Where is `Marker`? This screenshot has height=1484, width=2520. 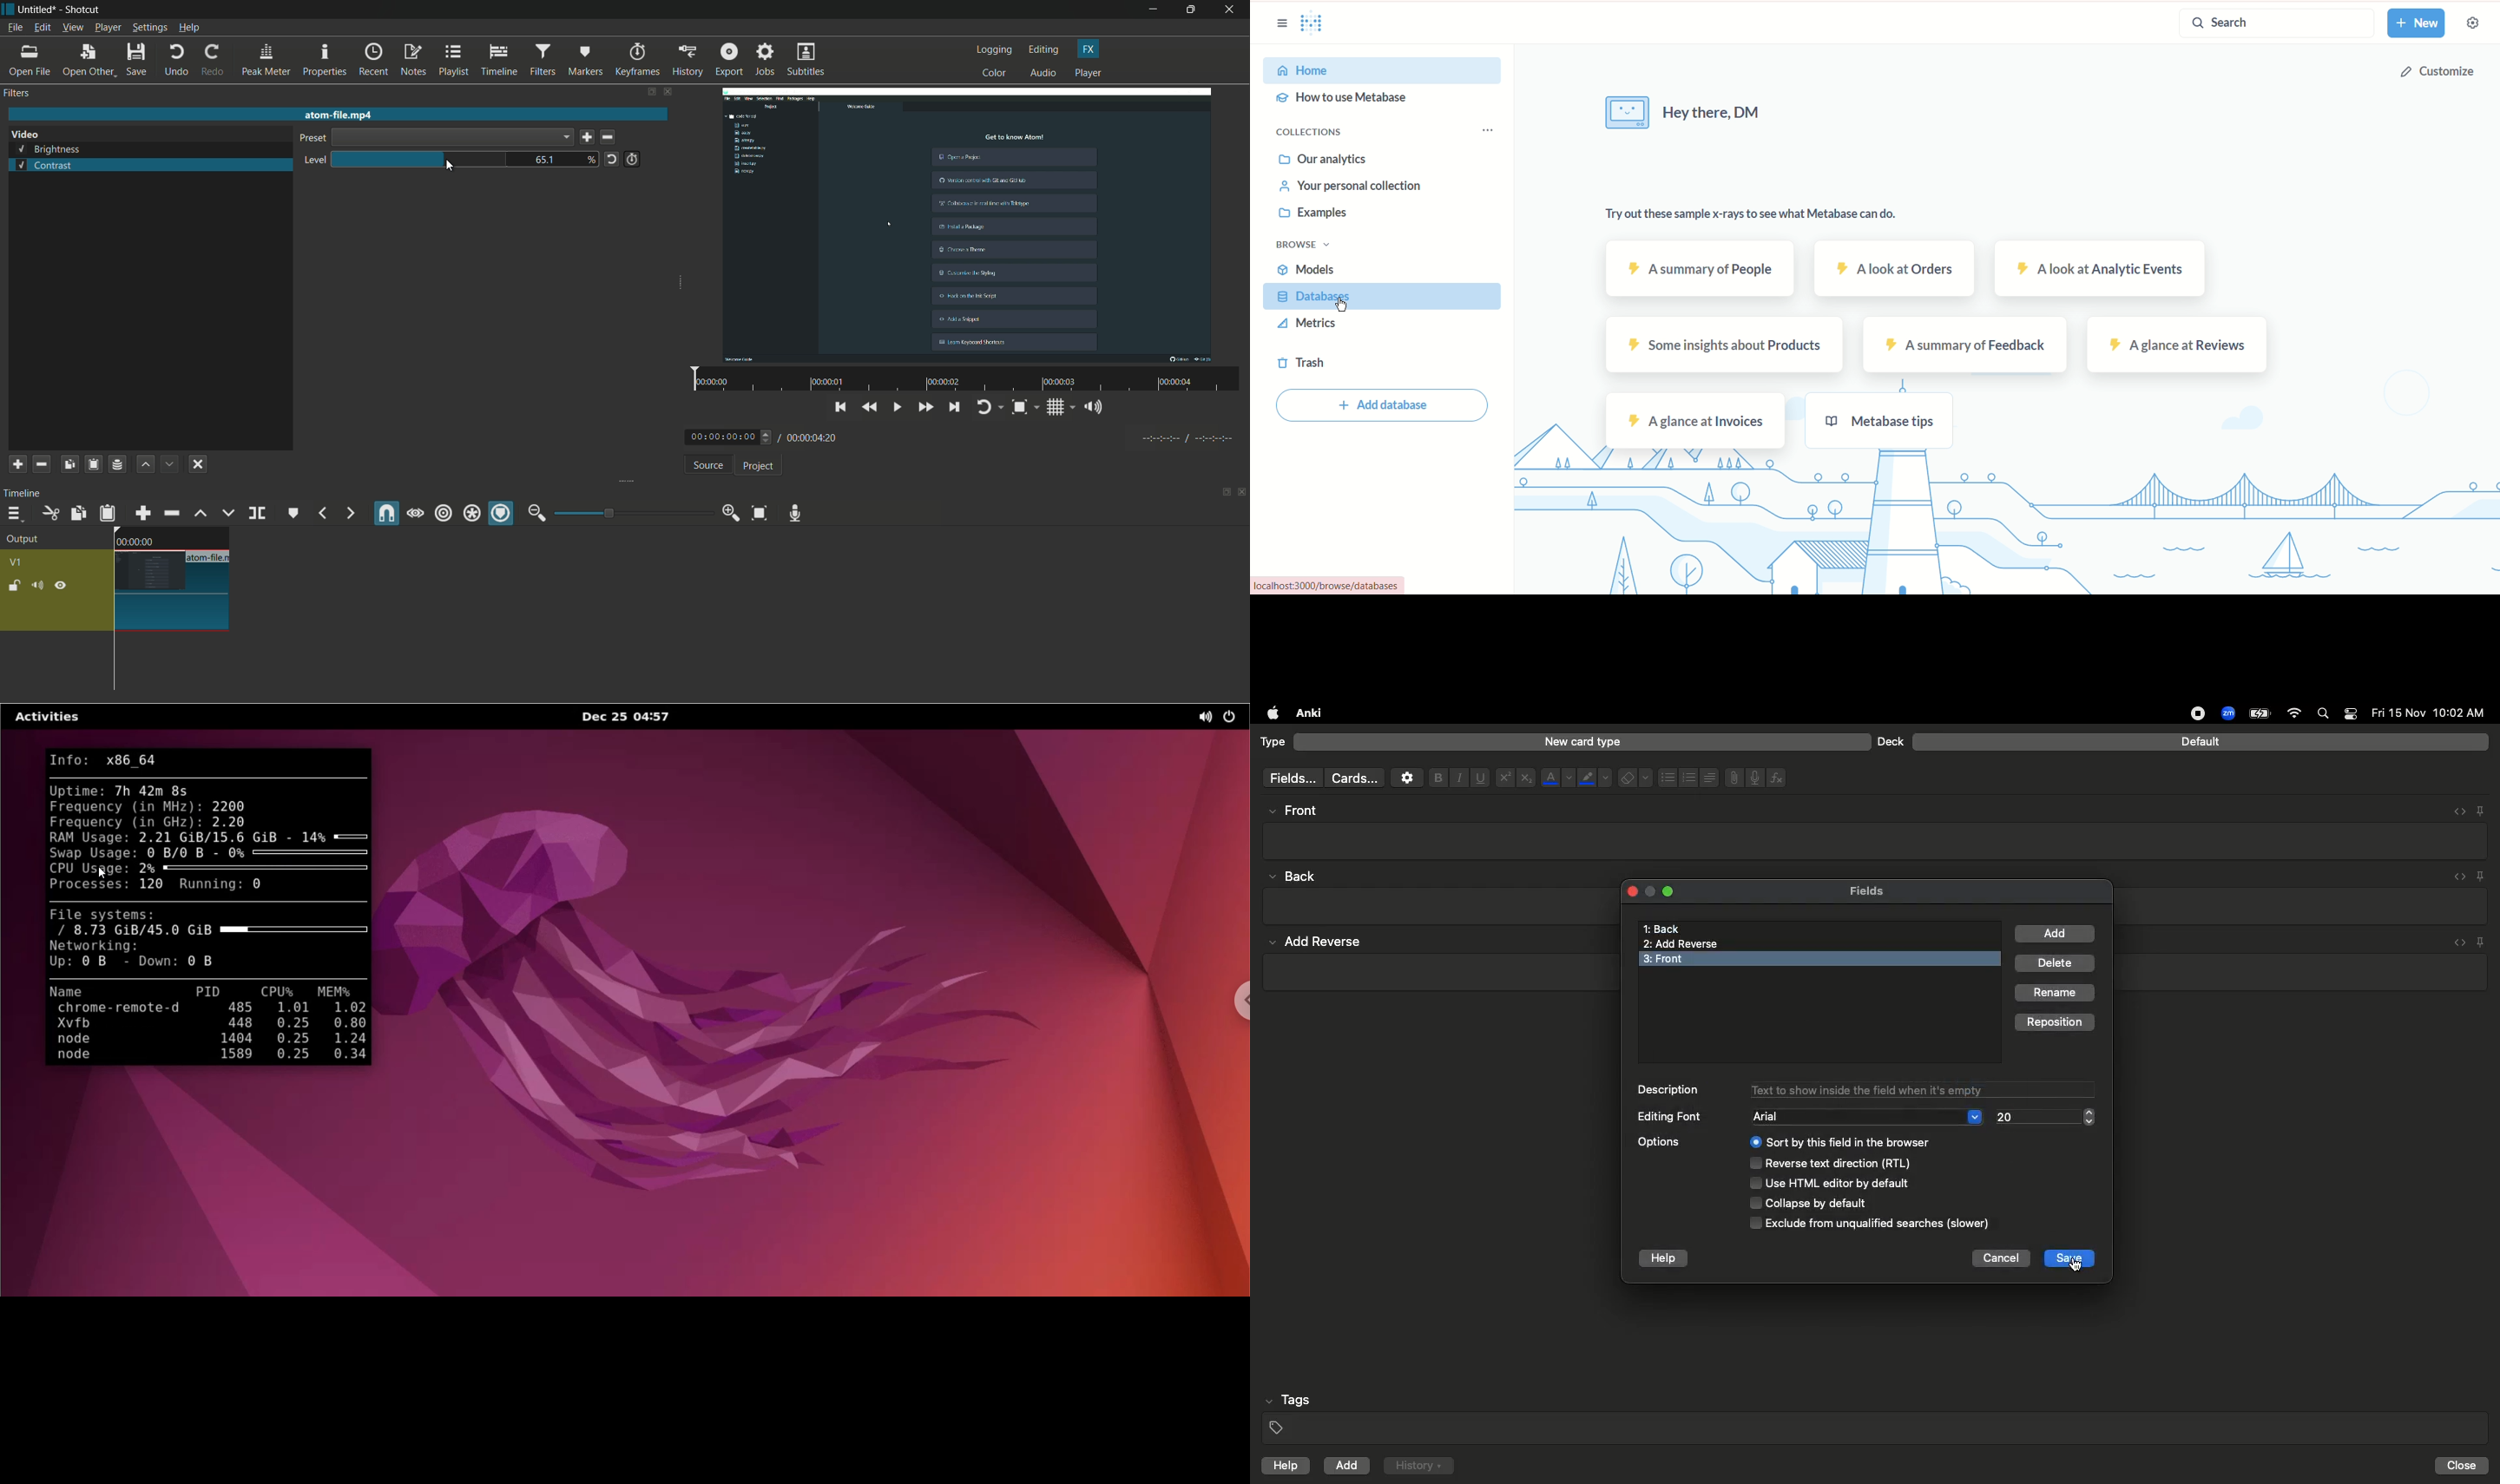 Marker is located at coordinates (1595, 779).